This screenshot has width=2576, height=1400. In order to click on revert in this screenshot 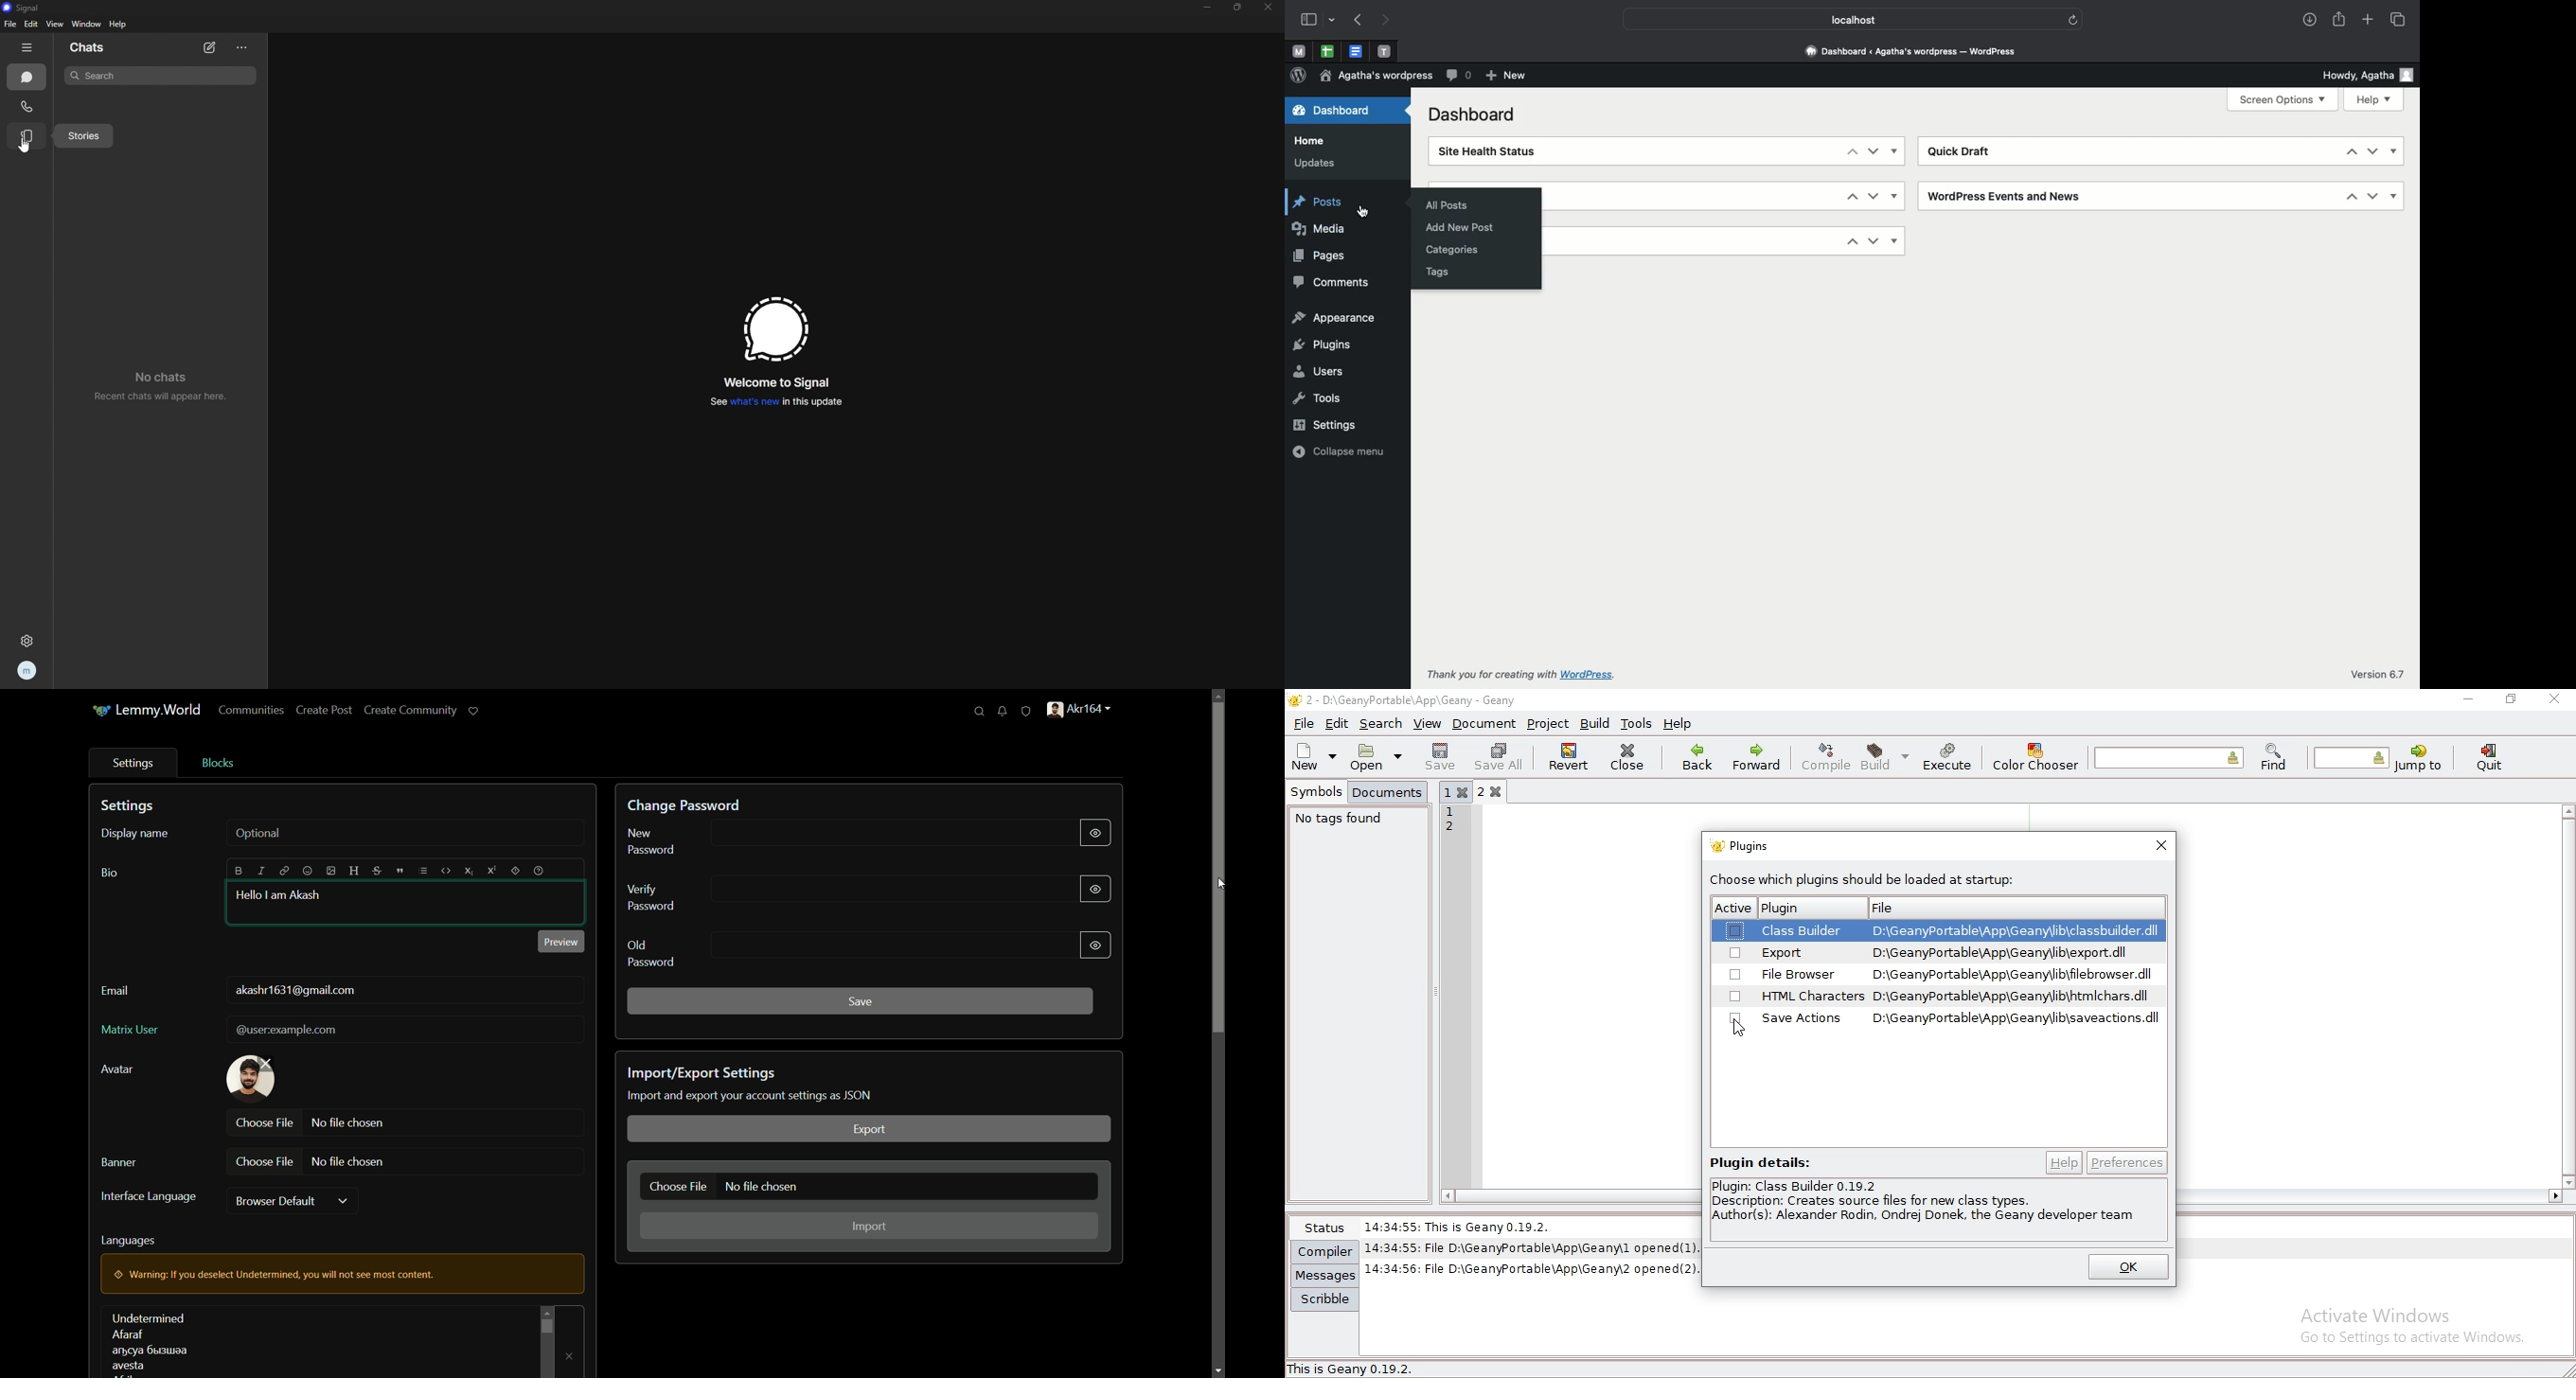, I will do `click(1568, 756)`.